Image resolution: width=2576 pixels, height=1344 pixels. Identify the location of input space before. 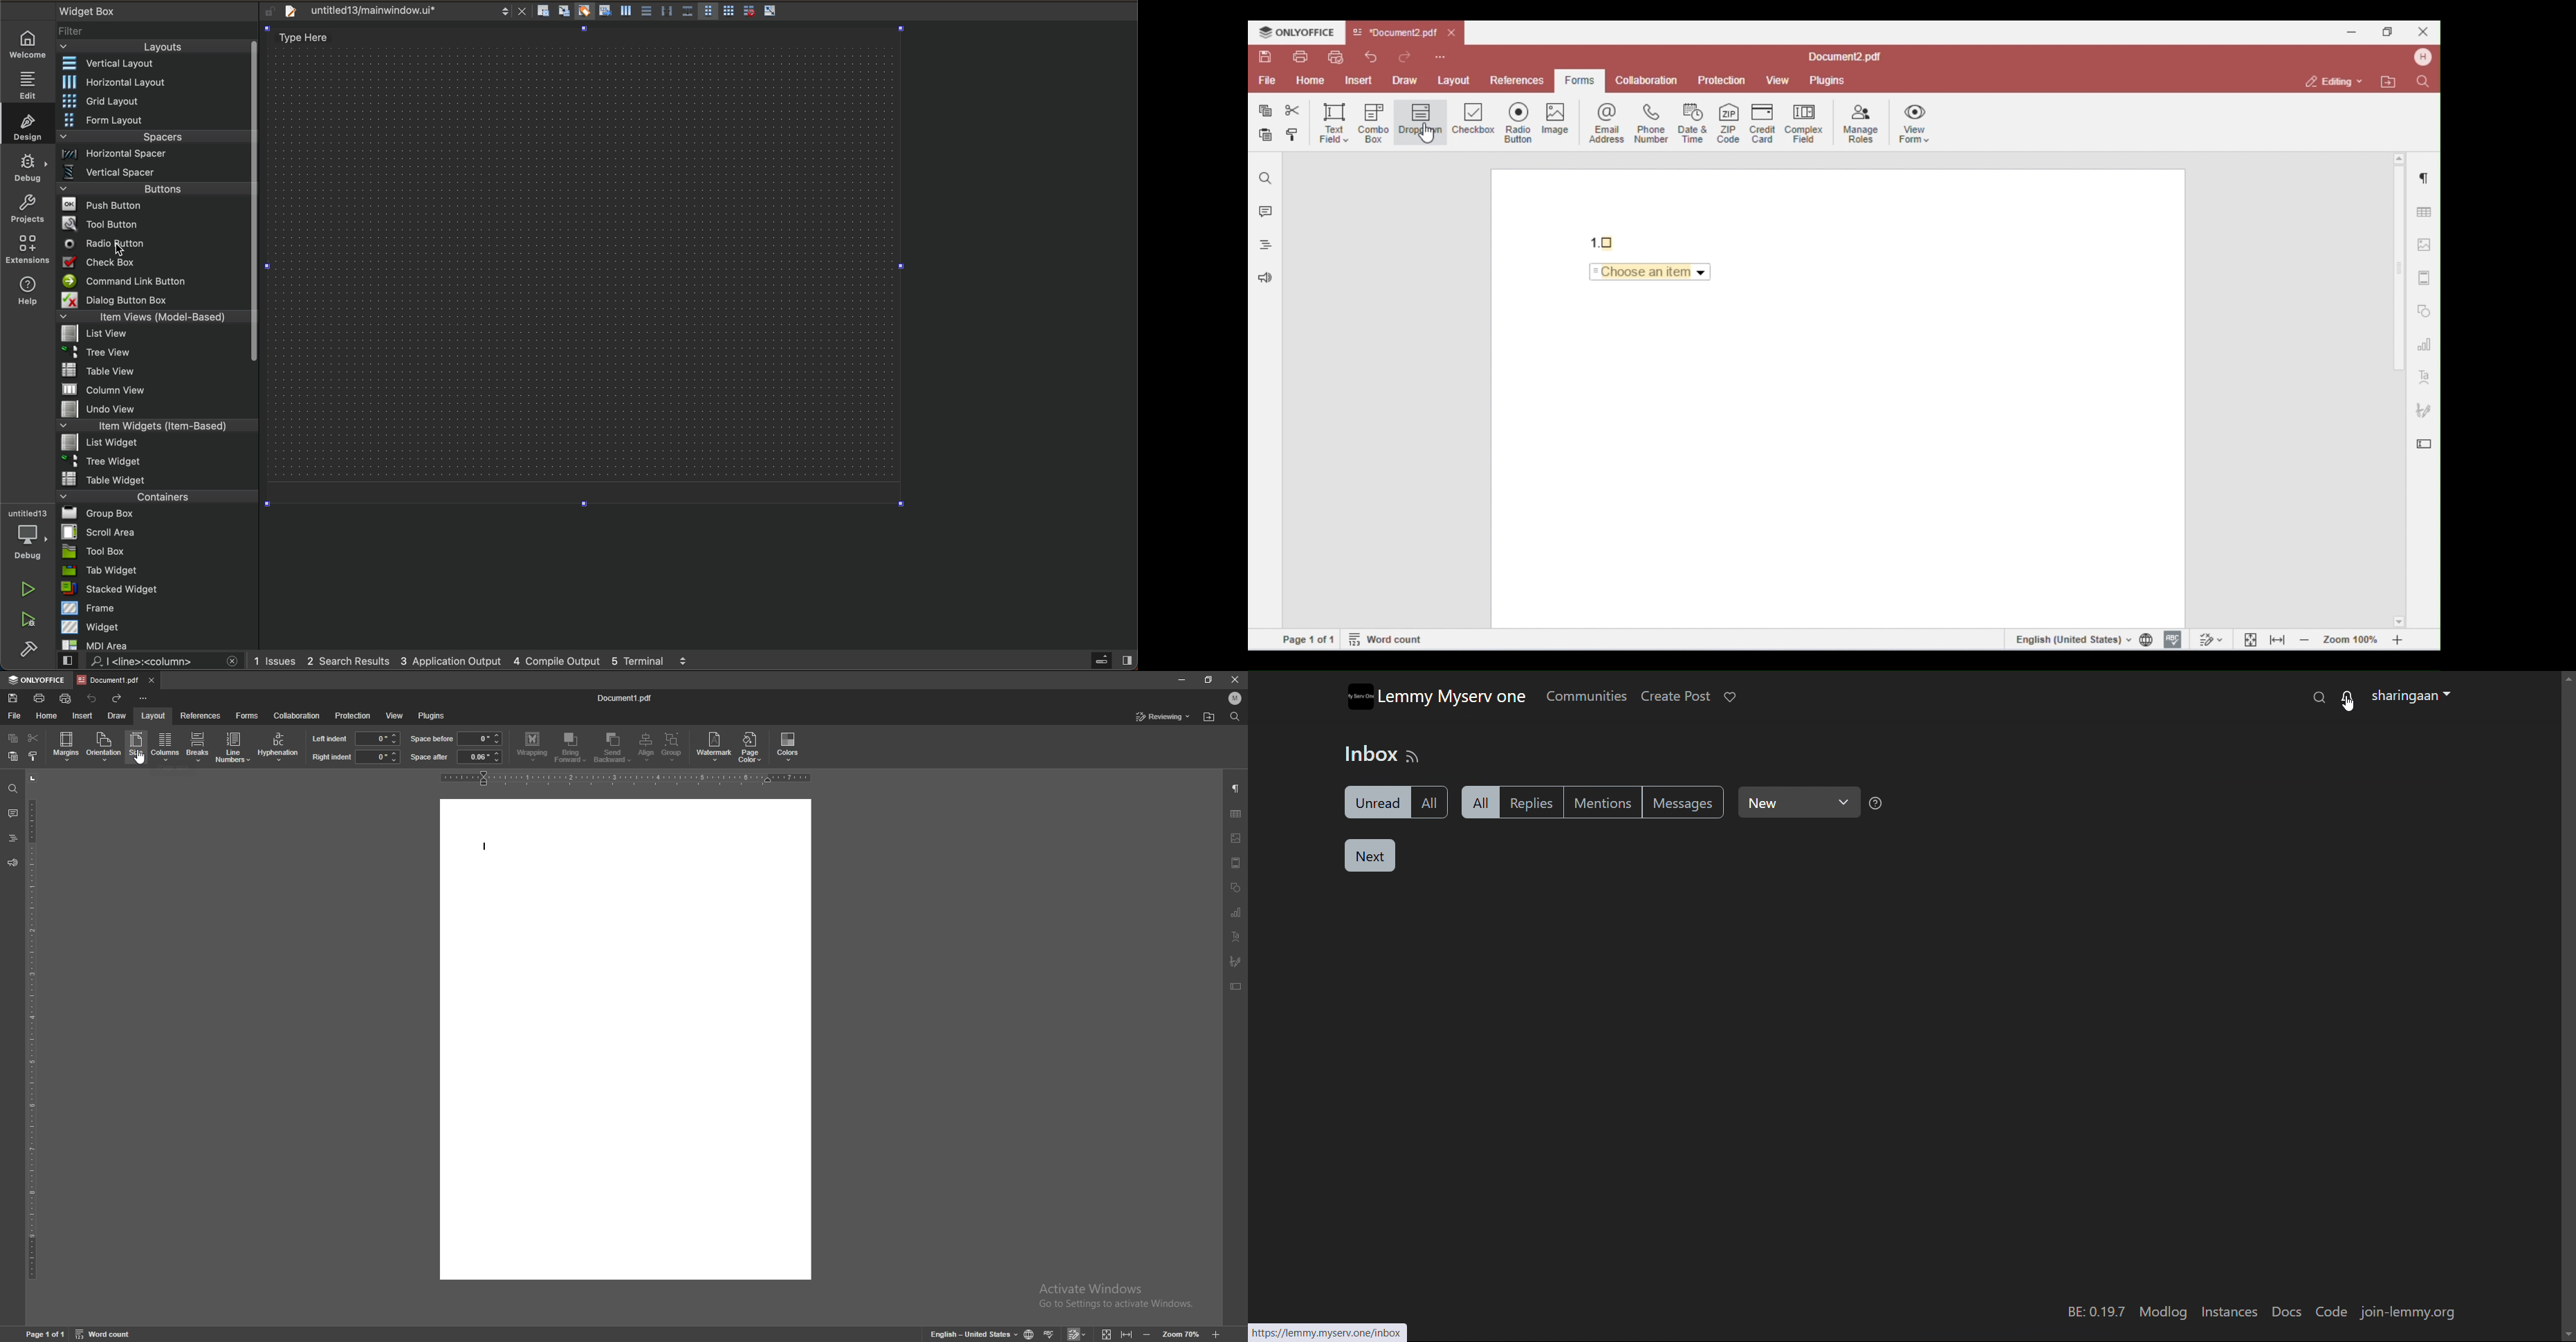
(479, 739).